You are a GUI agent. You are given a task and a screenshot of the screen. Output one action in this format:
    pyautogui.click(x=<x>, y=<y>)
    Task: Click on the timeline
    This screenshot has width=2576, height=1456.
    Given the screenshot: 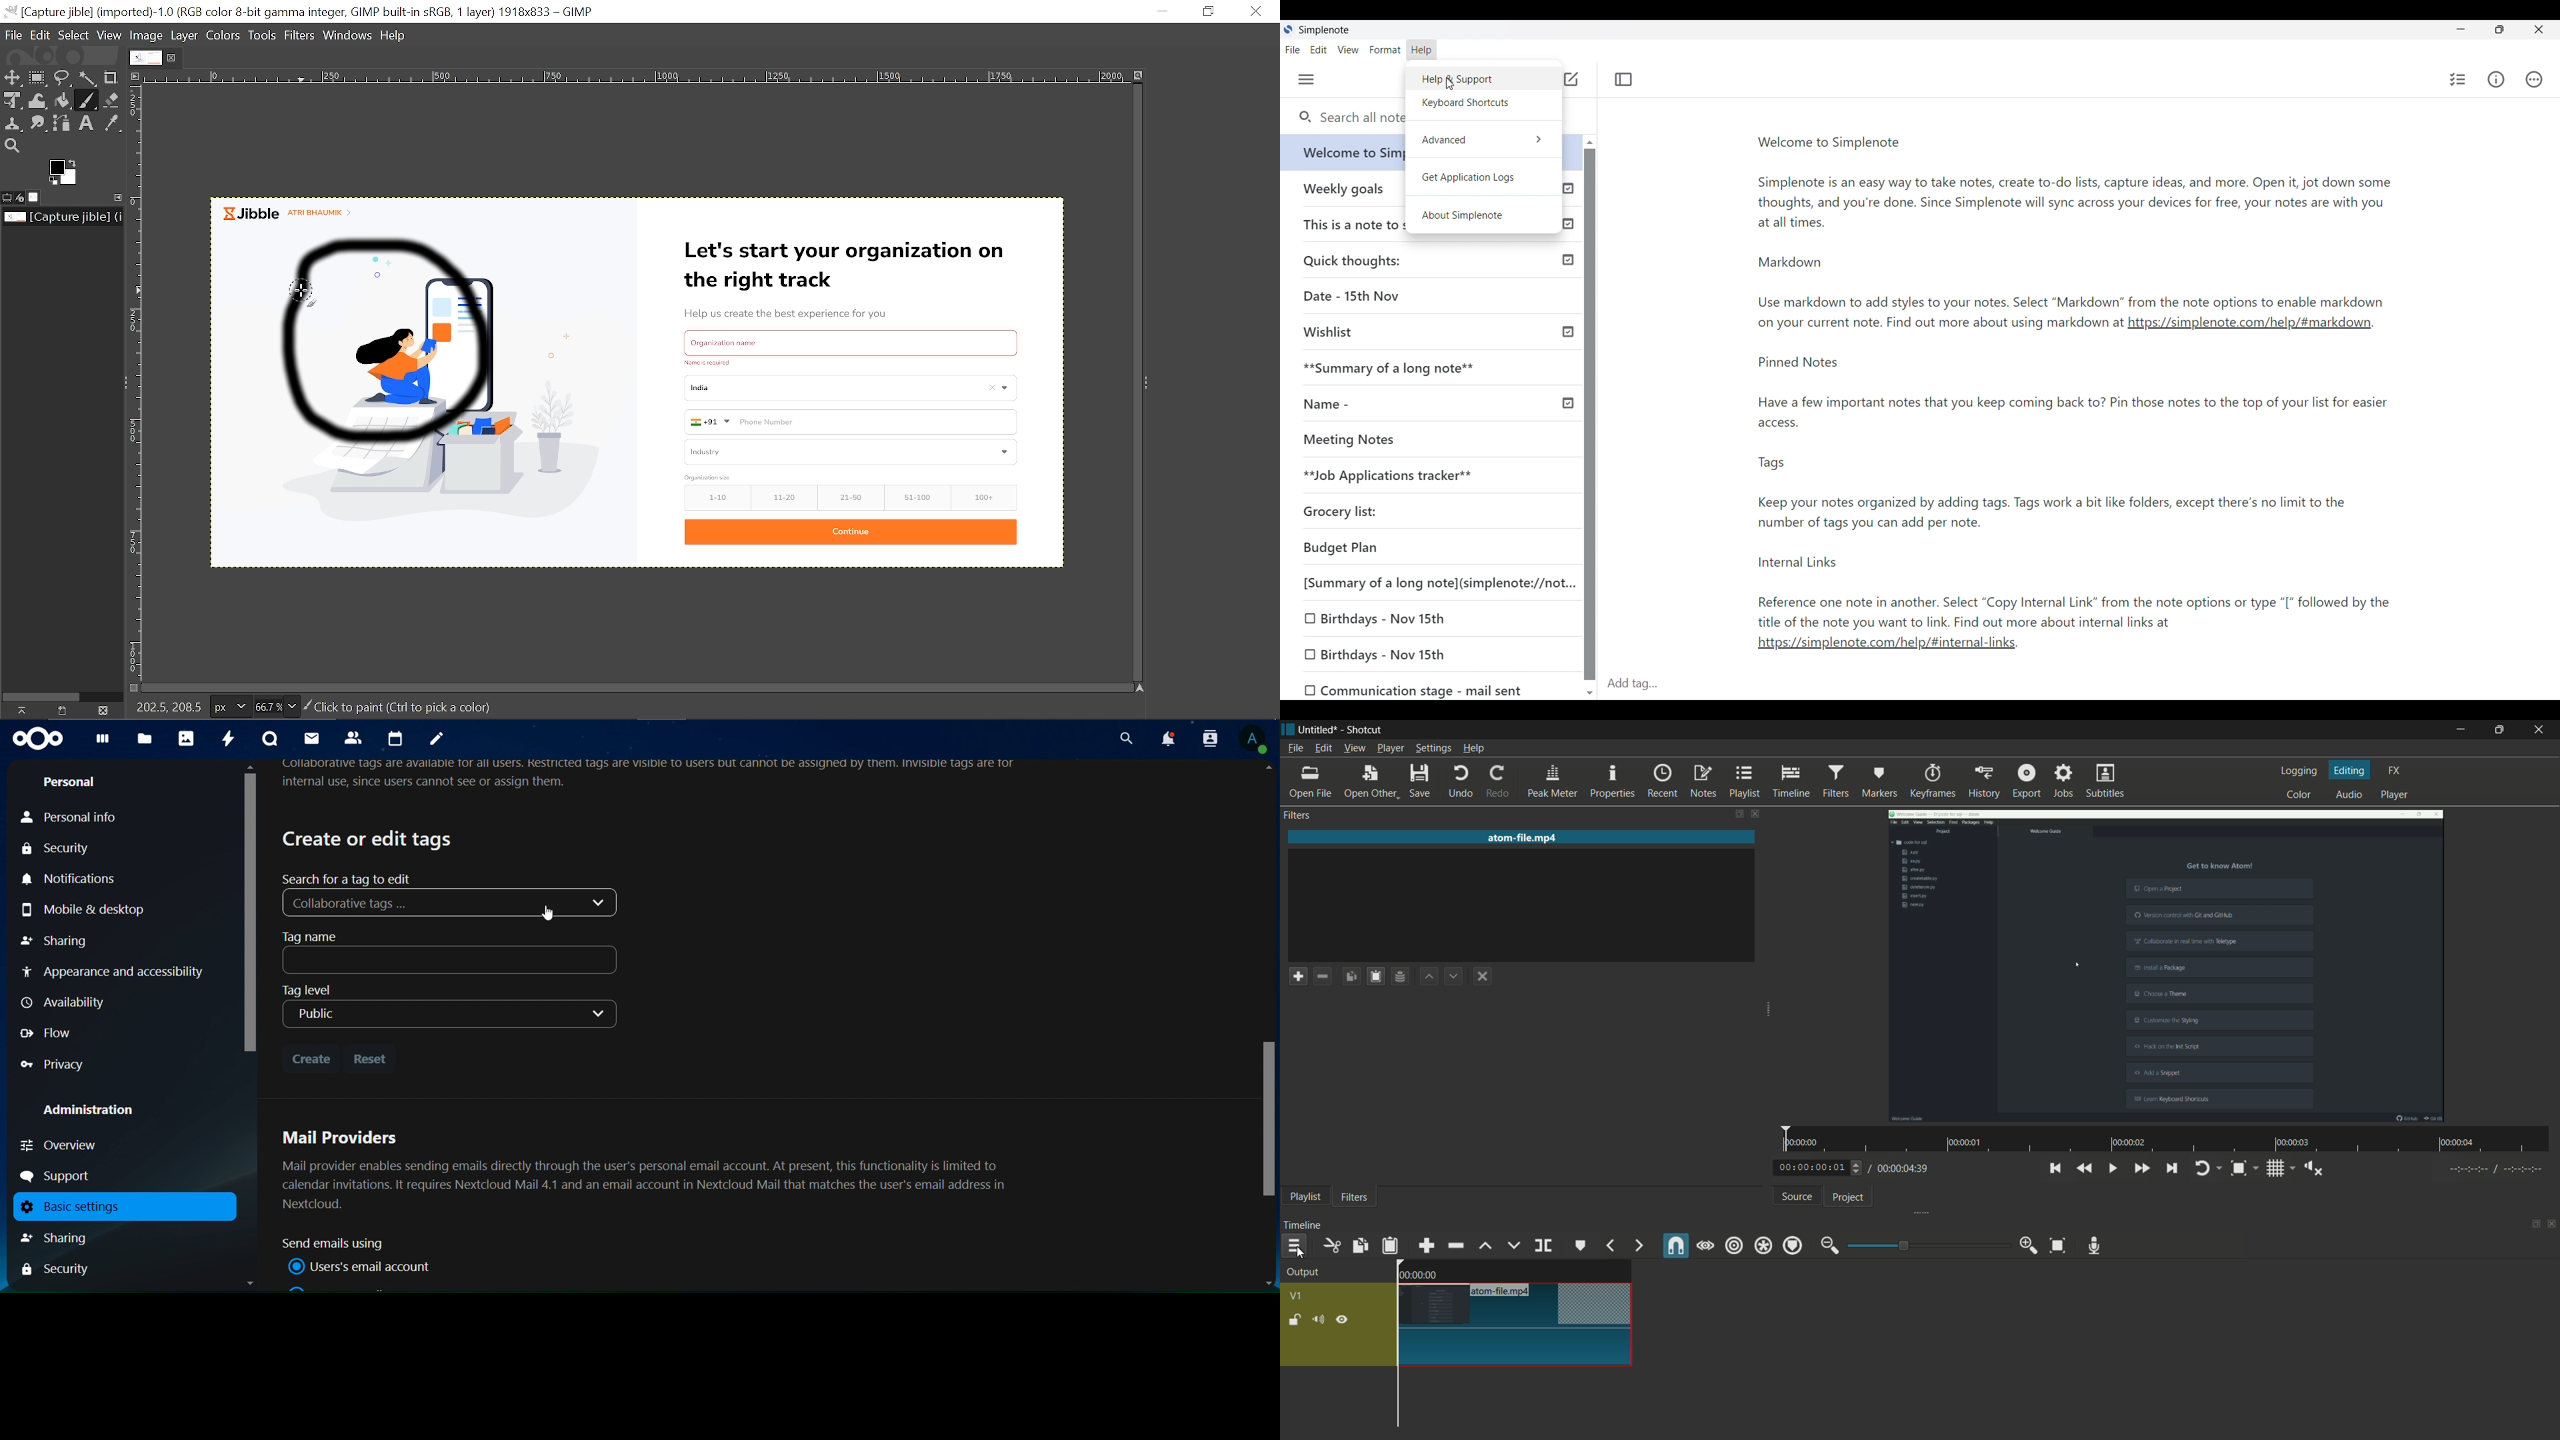 What is the action you would take?
    pyautogui.click(x=1302, y=1225)
    